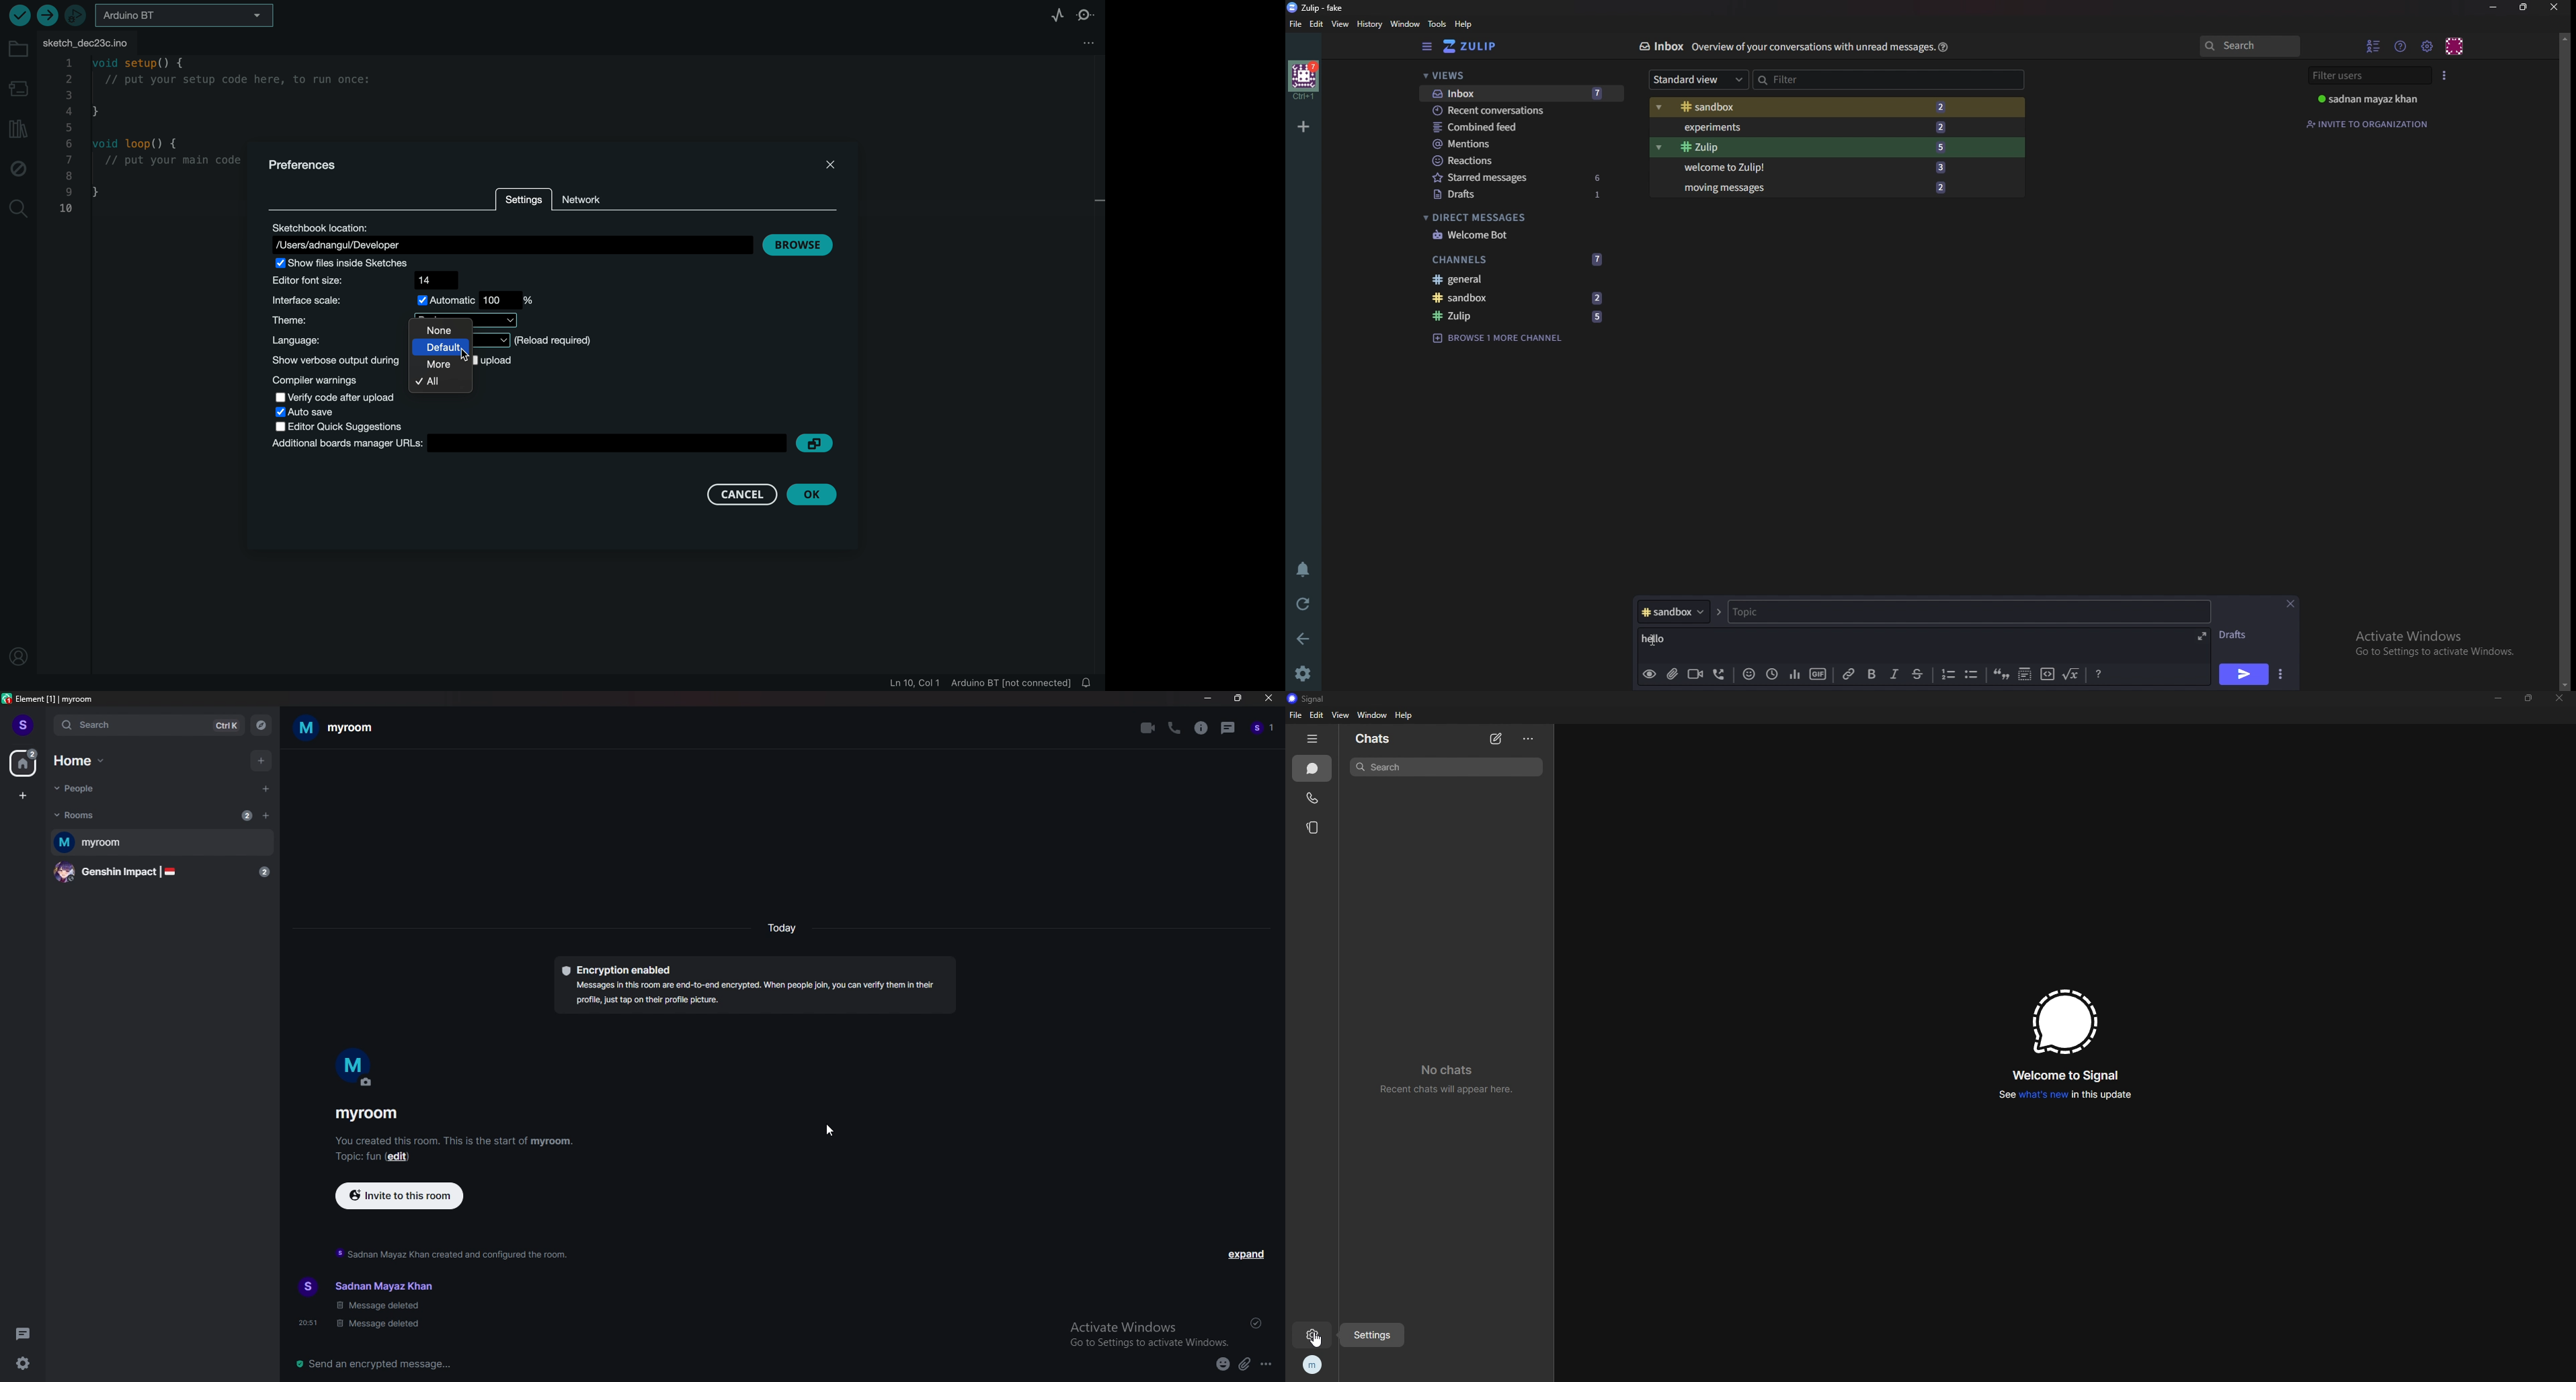 The width and height of the screenshot is (2576, 1400). I want to click on room photo, so click(356, 1069).